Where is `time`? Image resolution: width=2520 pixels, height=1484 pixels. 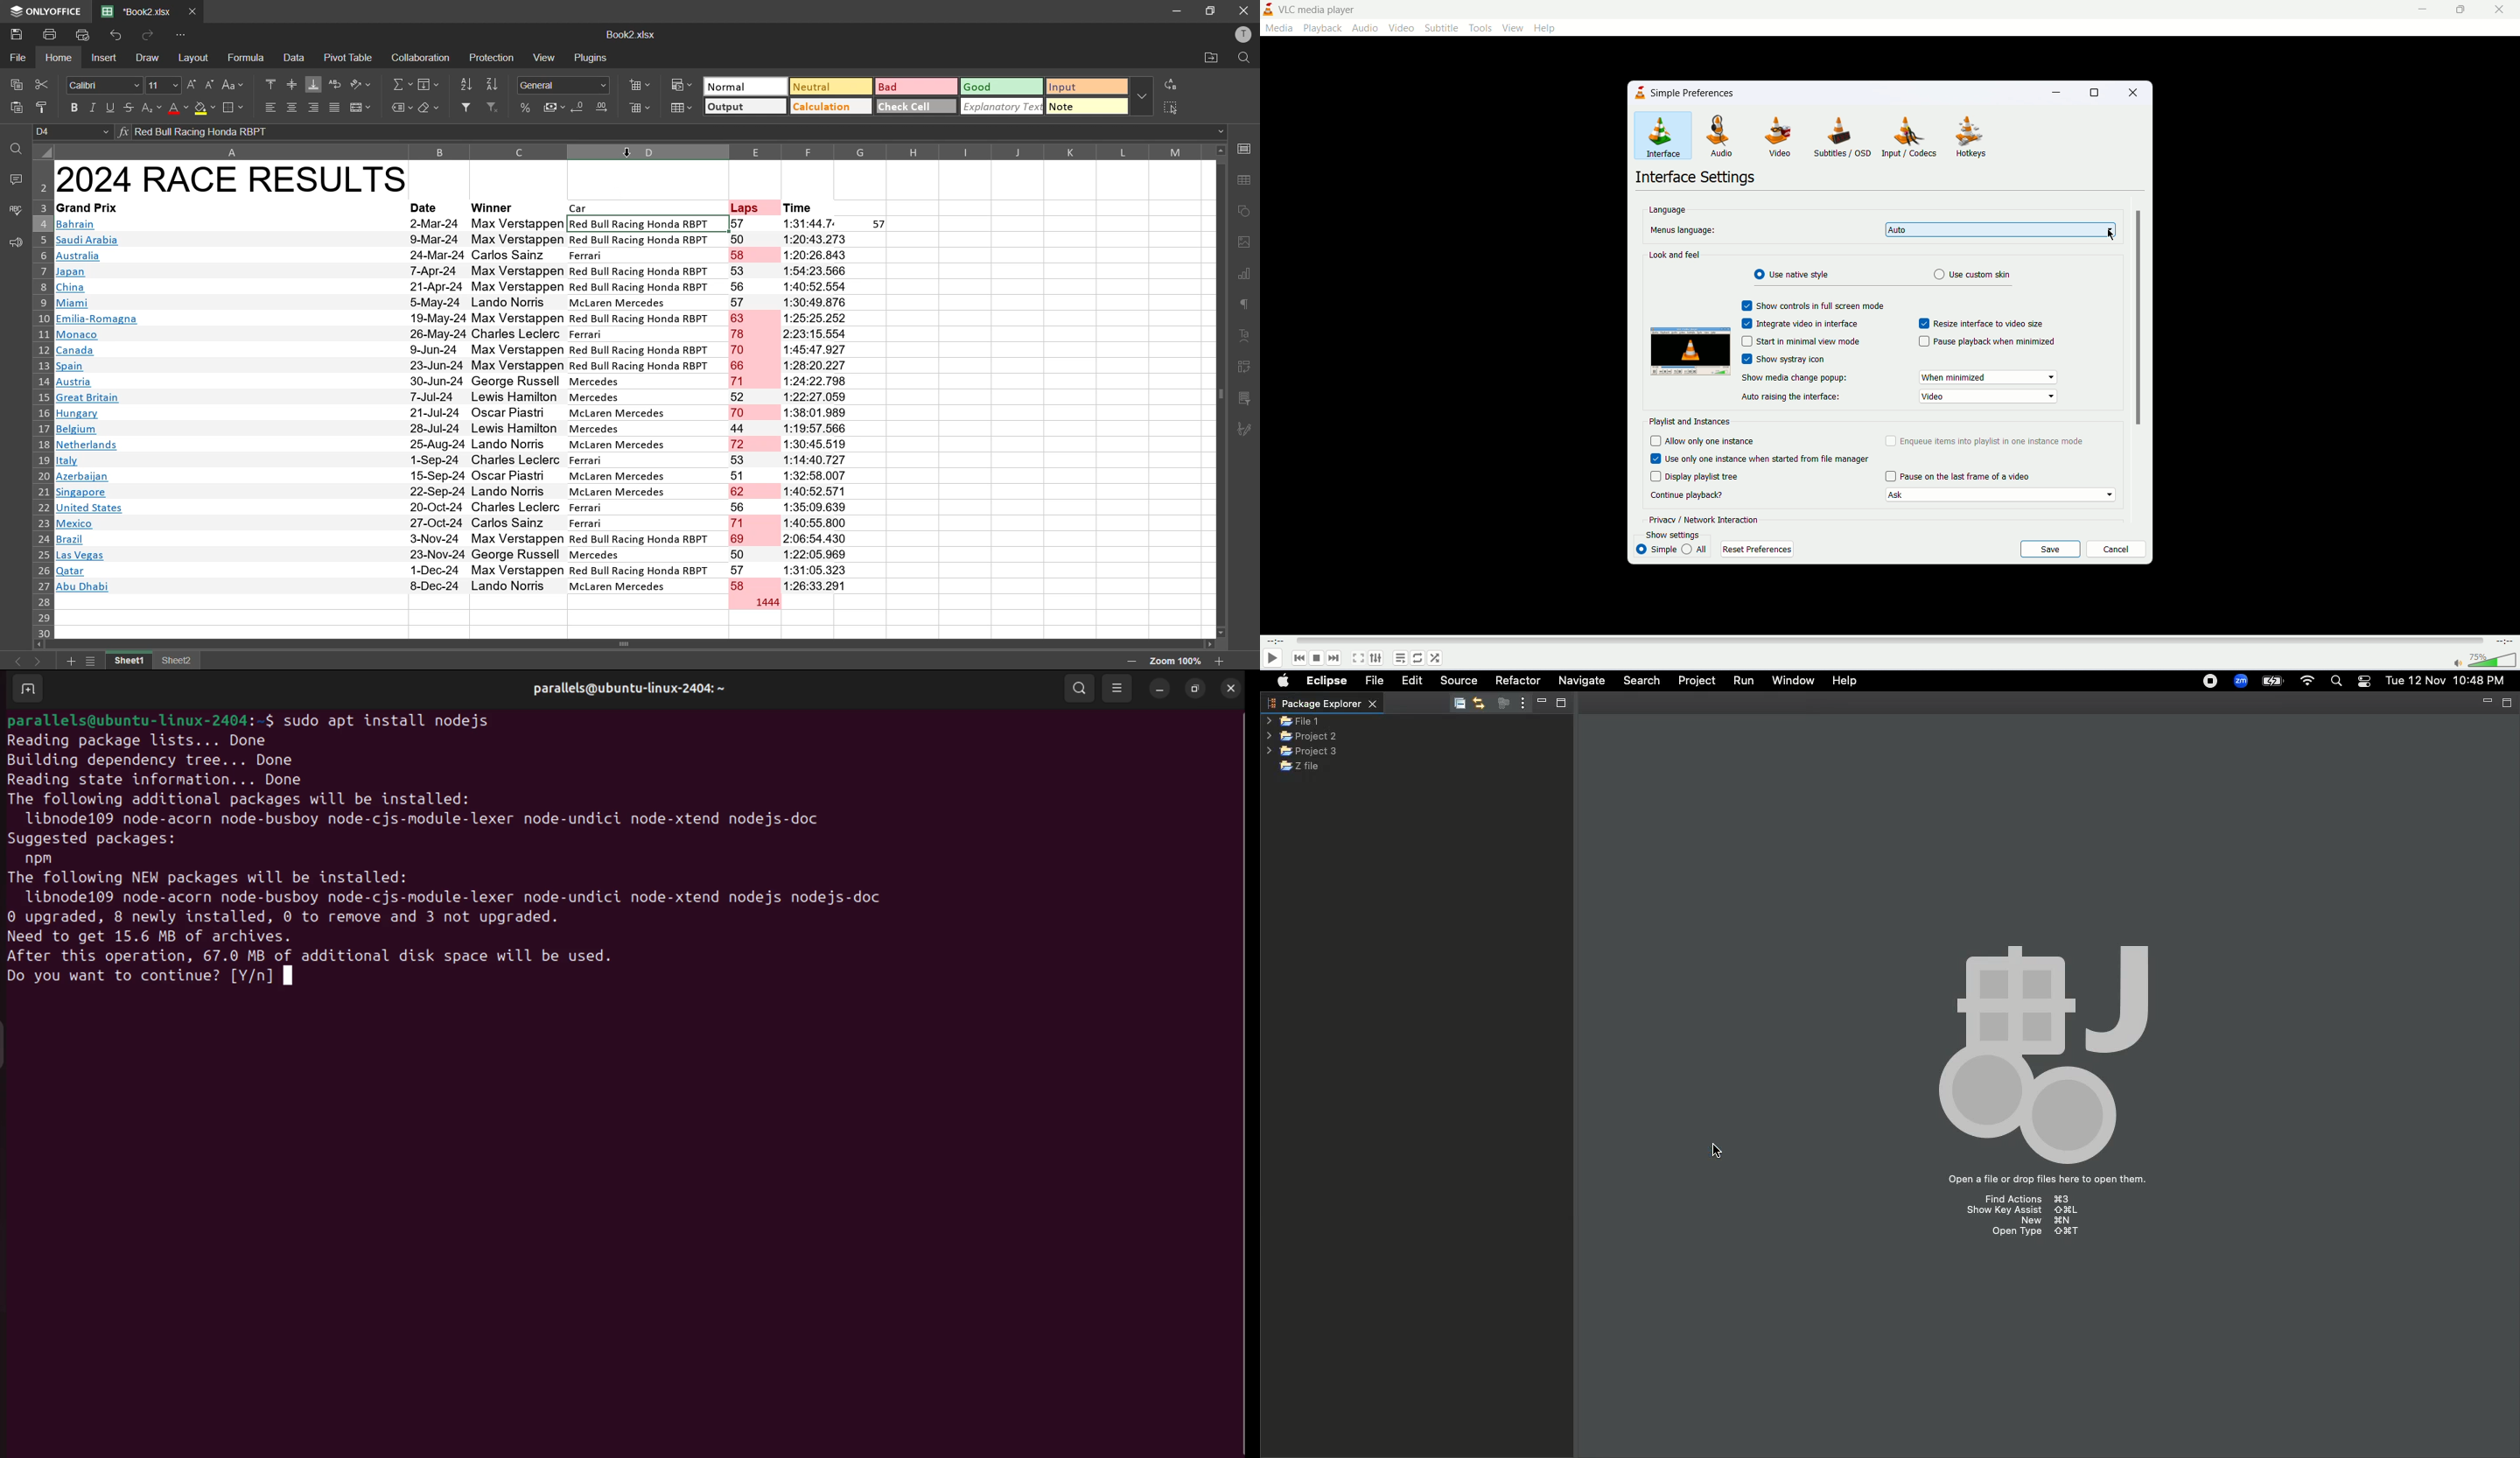 time is located at coordinates (799, 209).